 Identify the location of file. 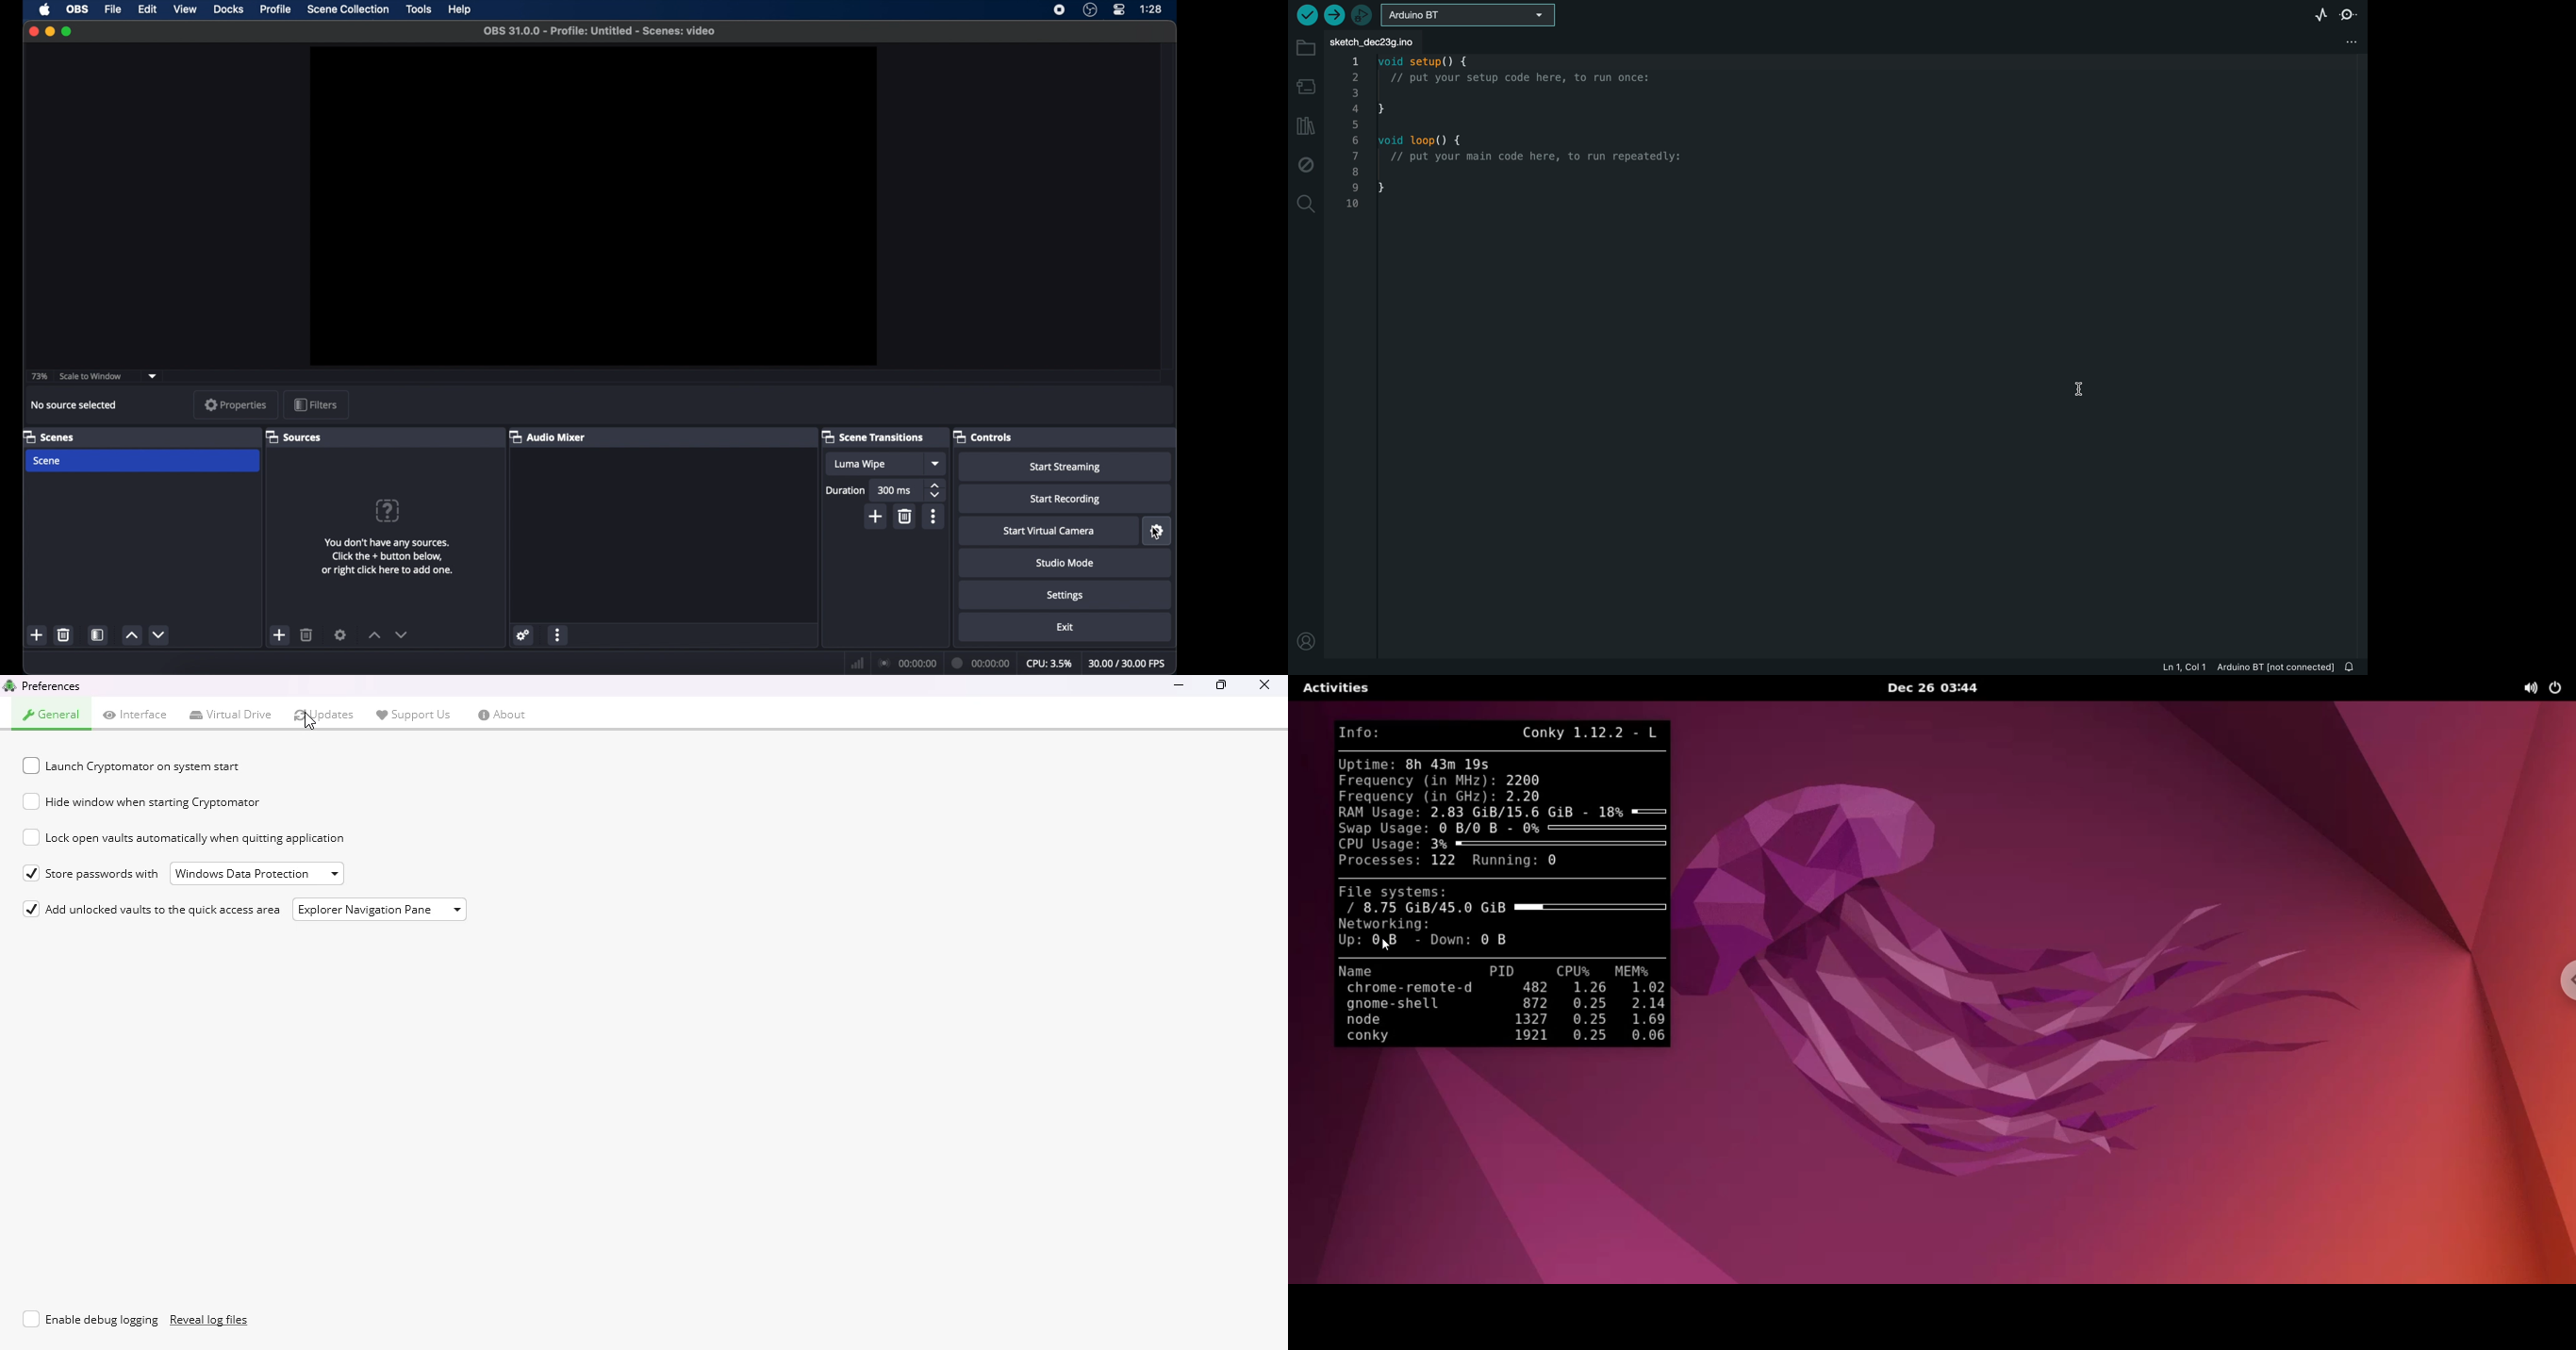
(113, 10).